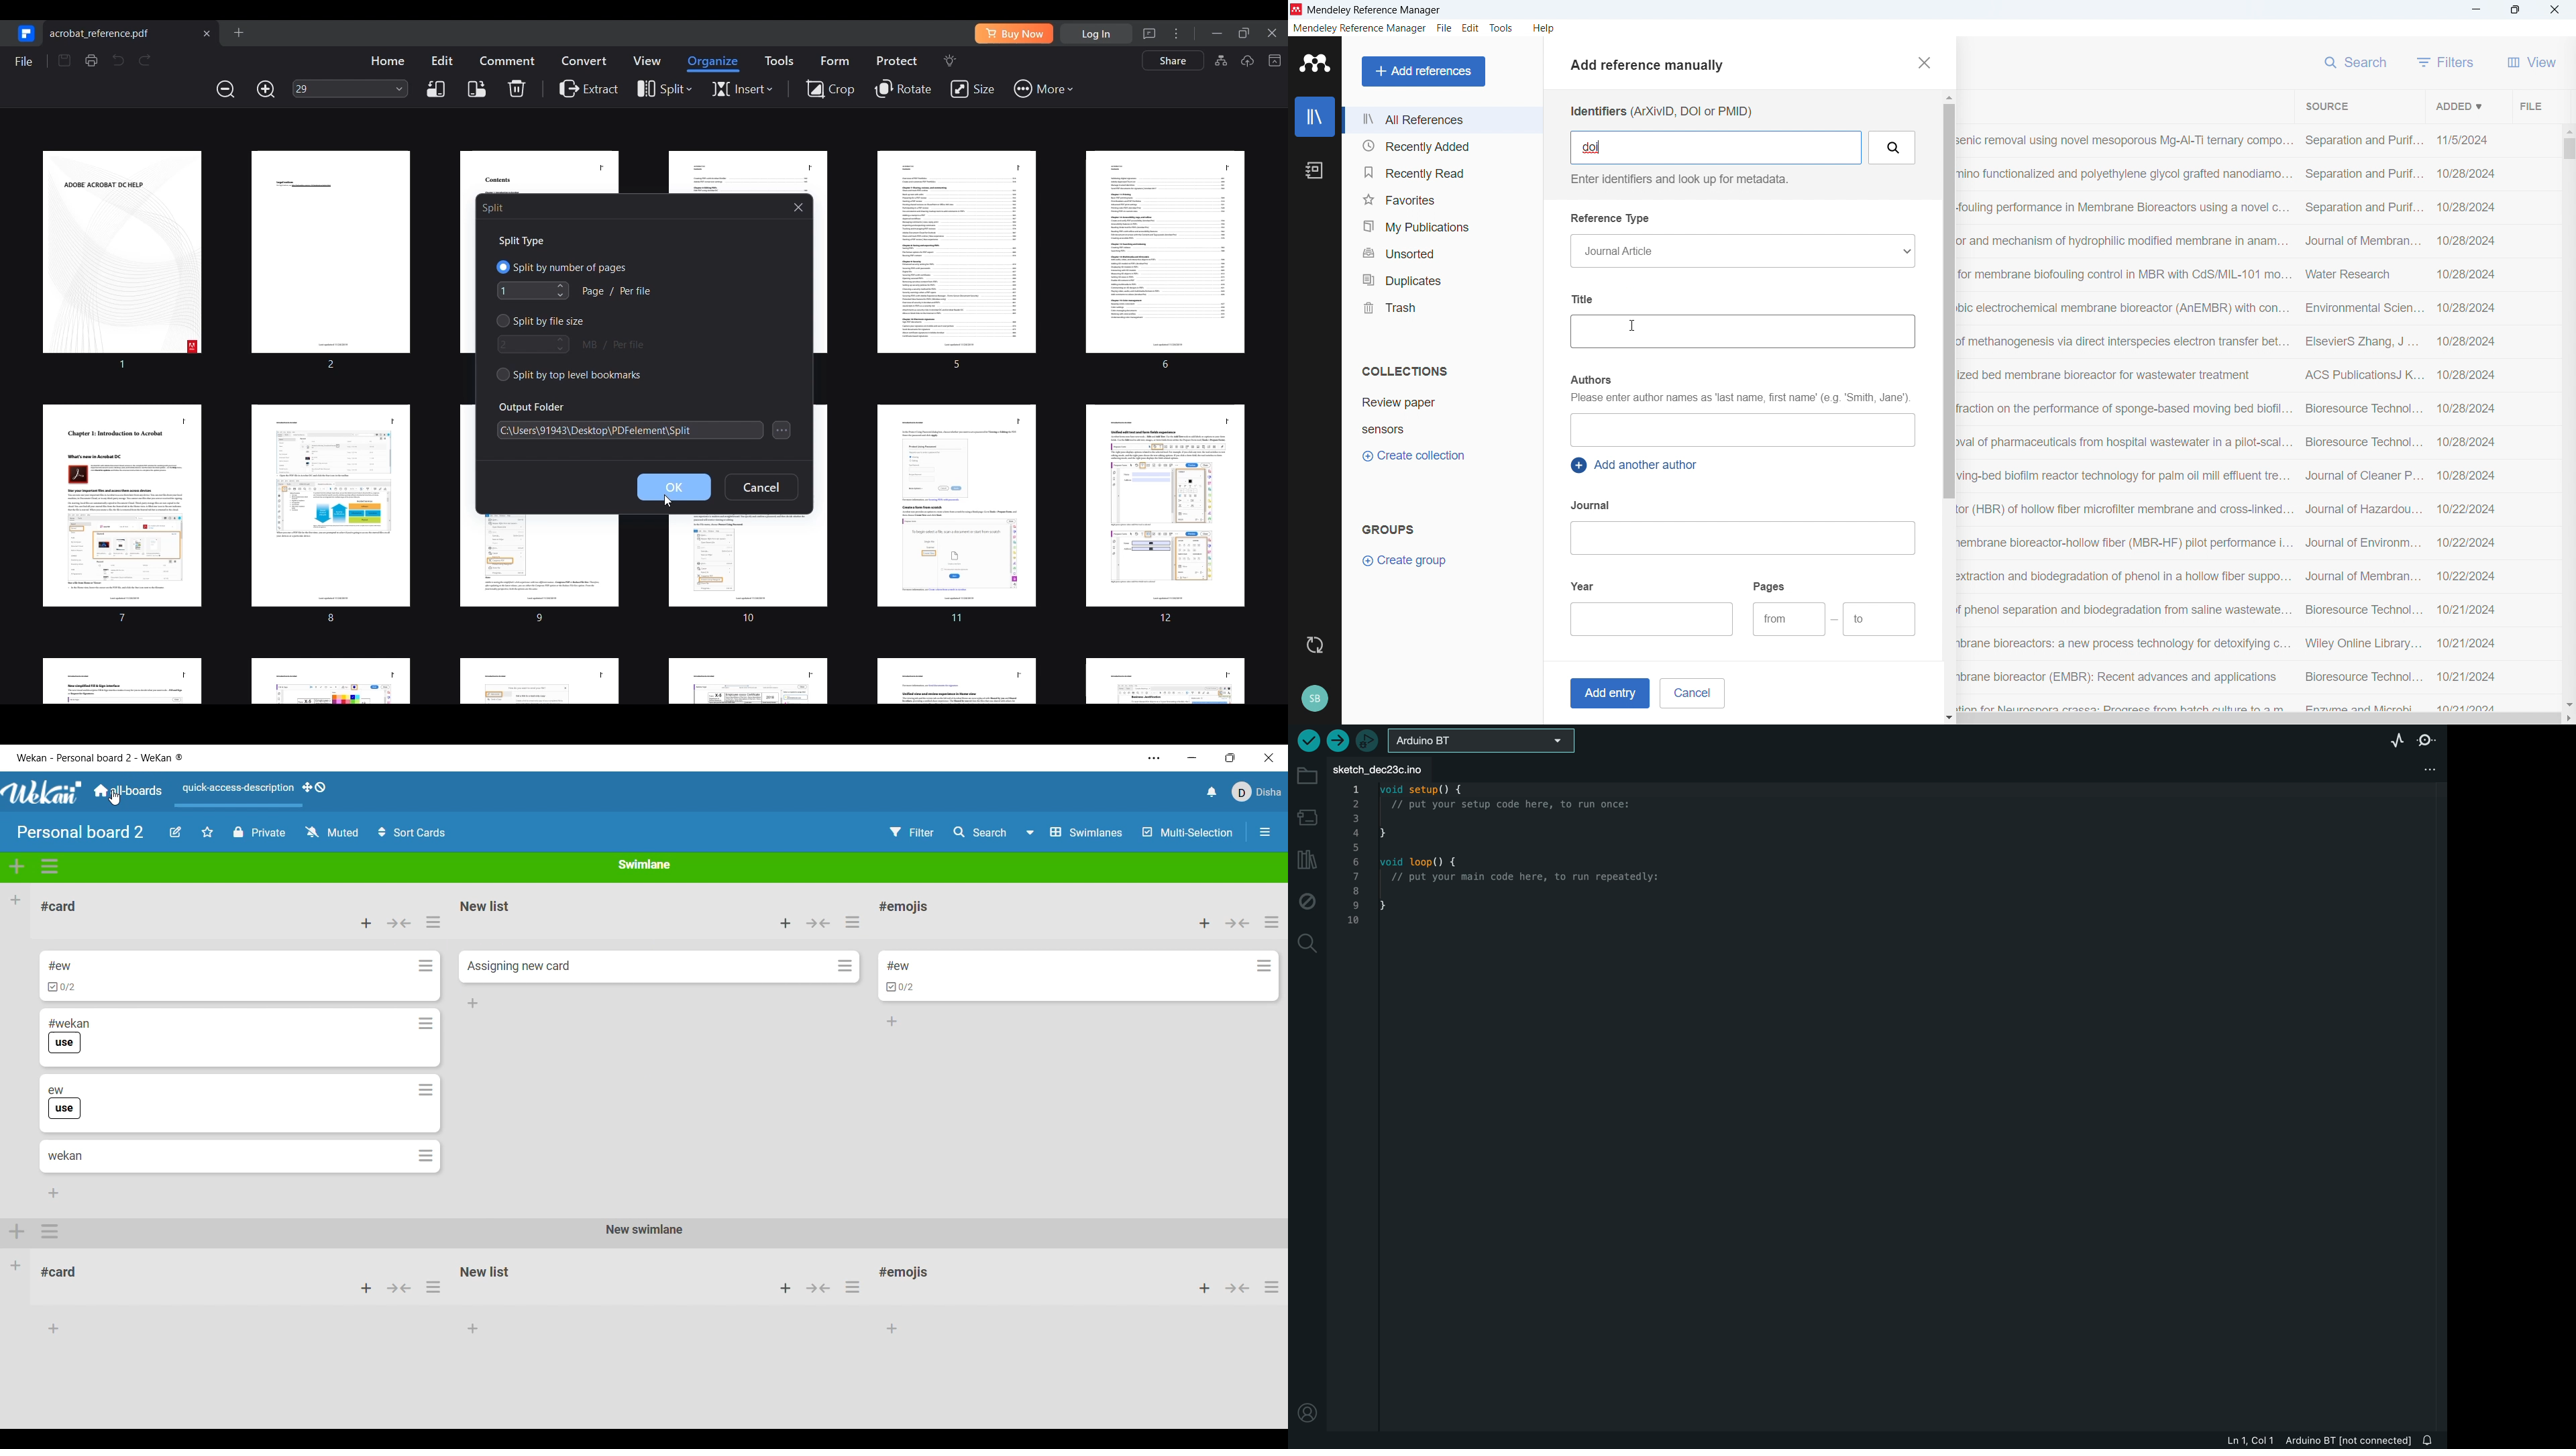 This screenshot has width=2576, height=1456. Describe the element at coordinates (1155, 759) in the screenshot. I see `More settings` at that location.